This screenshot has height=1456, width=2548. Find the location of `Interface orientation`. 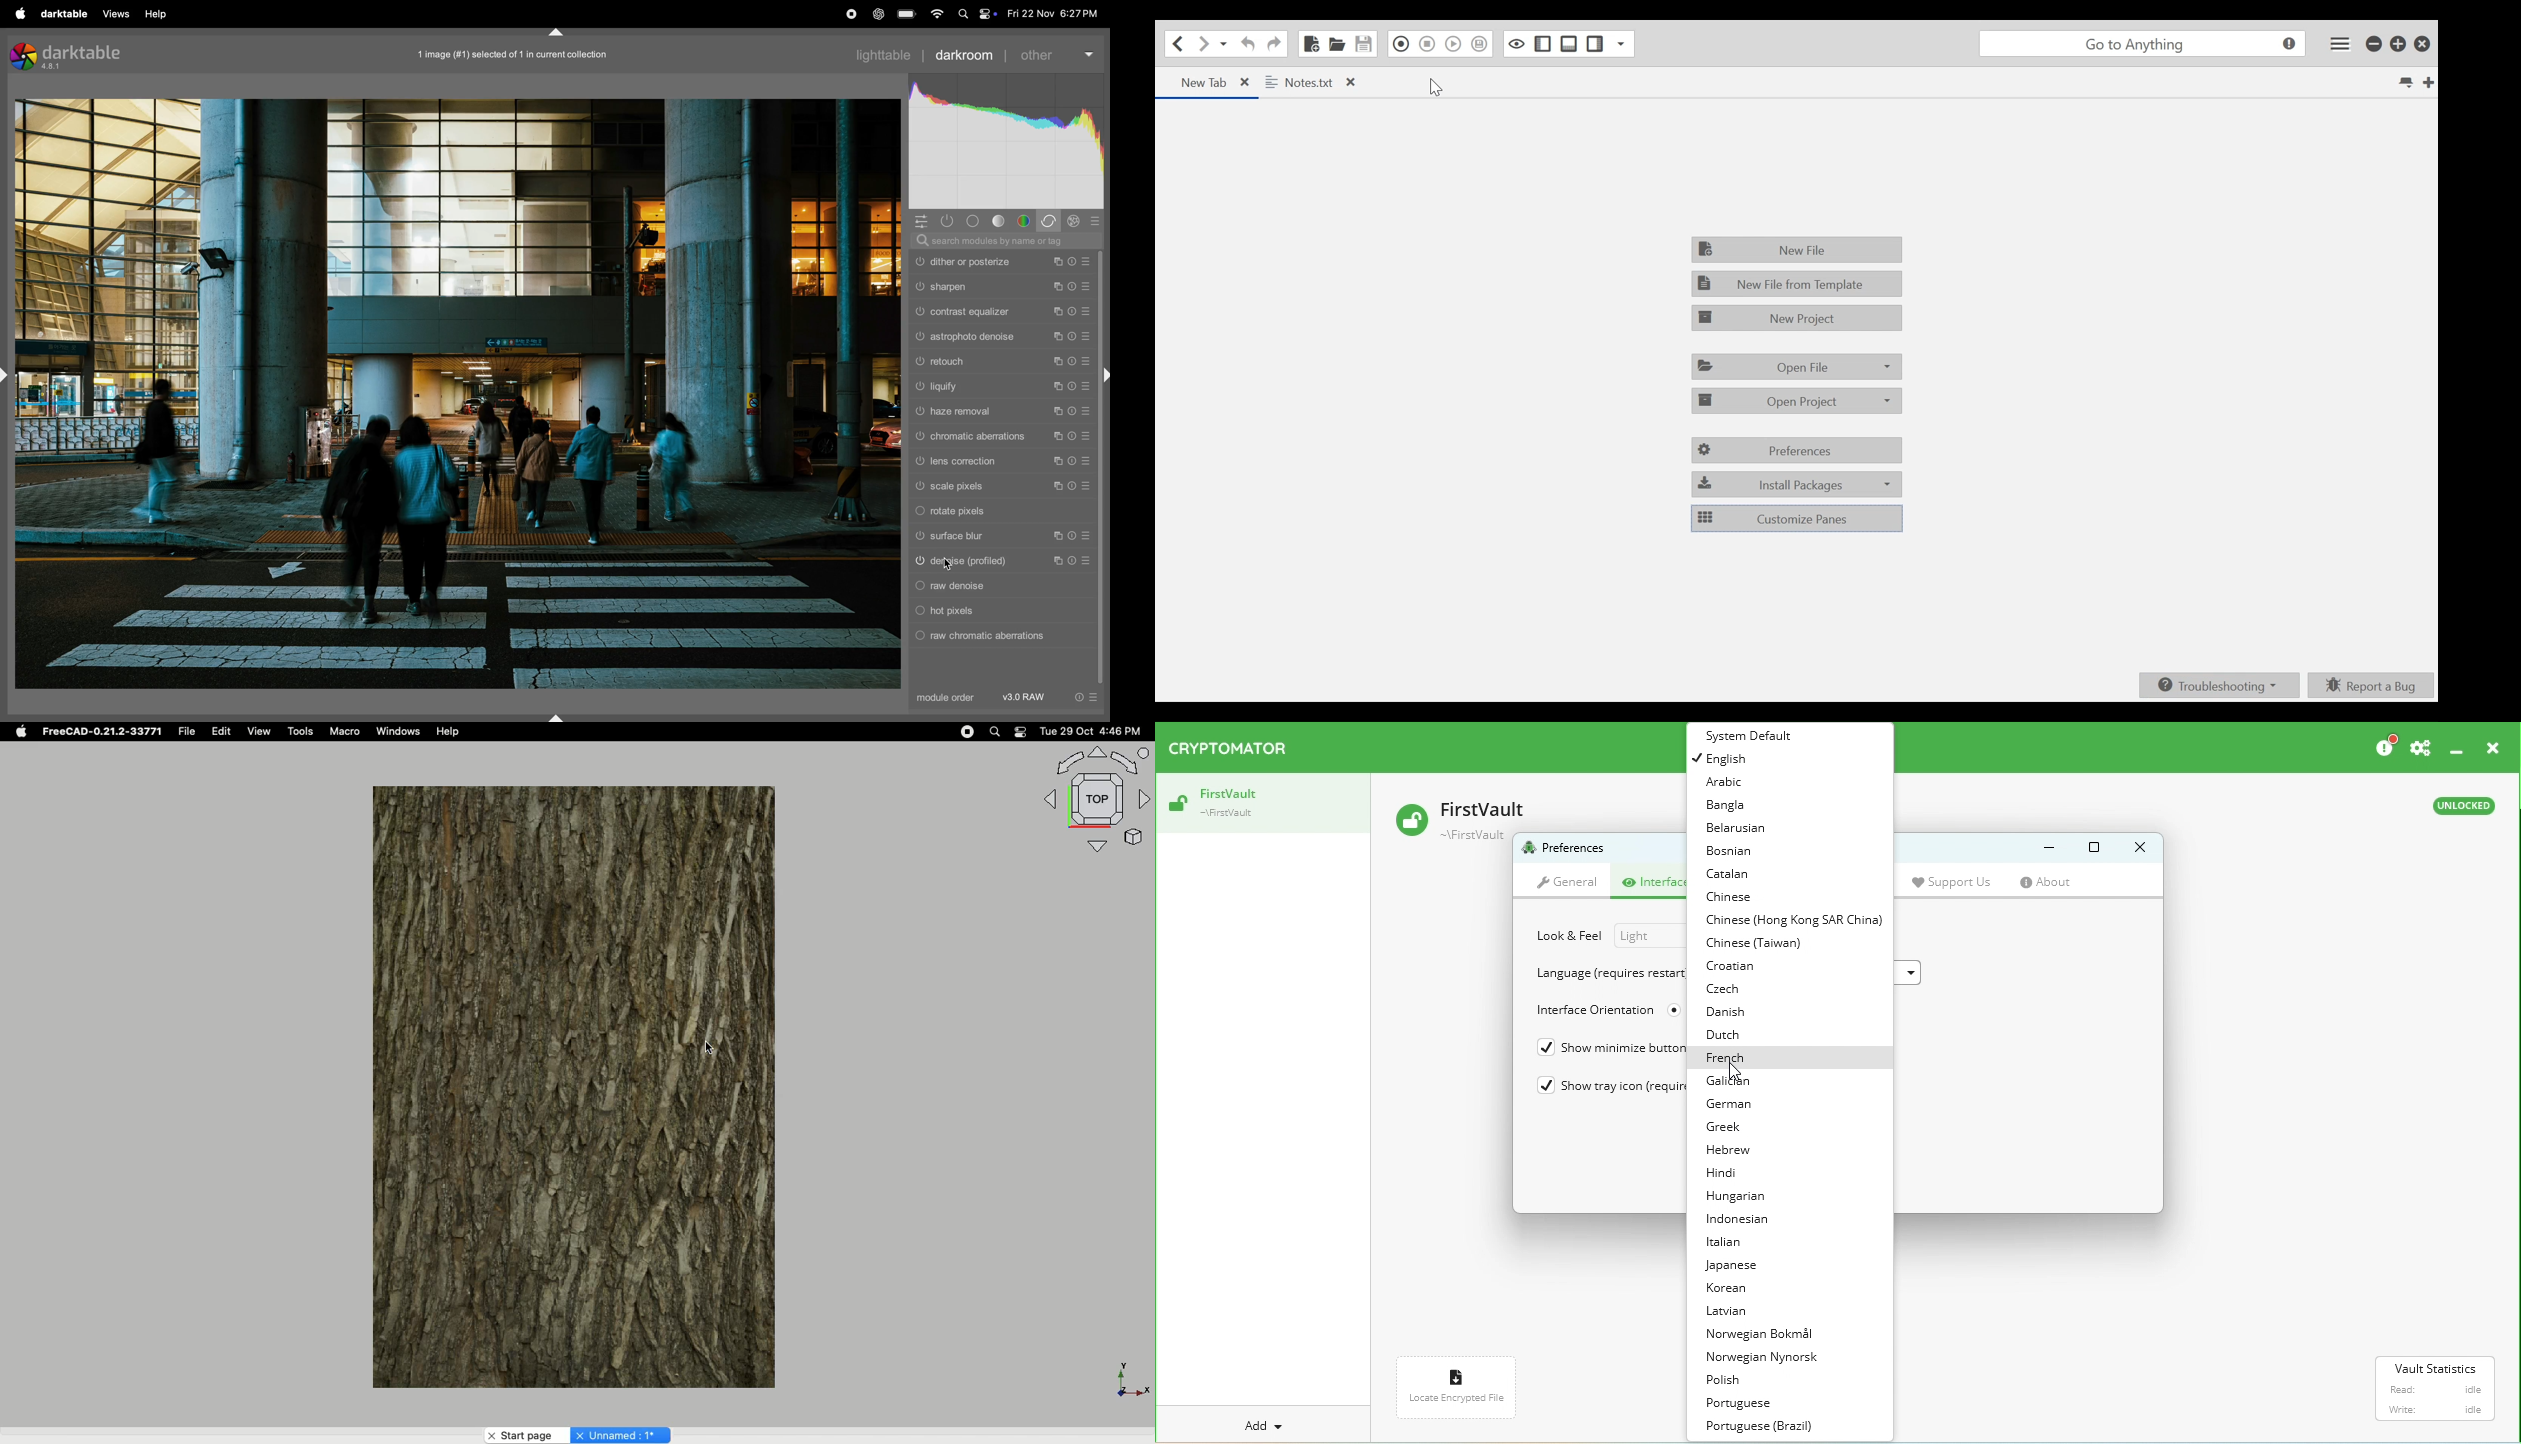

Interface orientation is located at coordinates (1592, 1011).